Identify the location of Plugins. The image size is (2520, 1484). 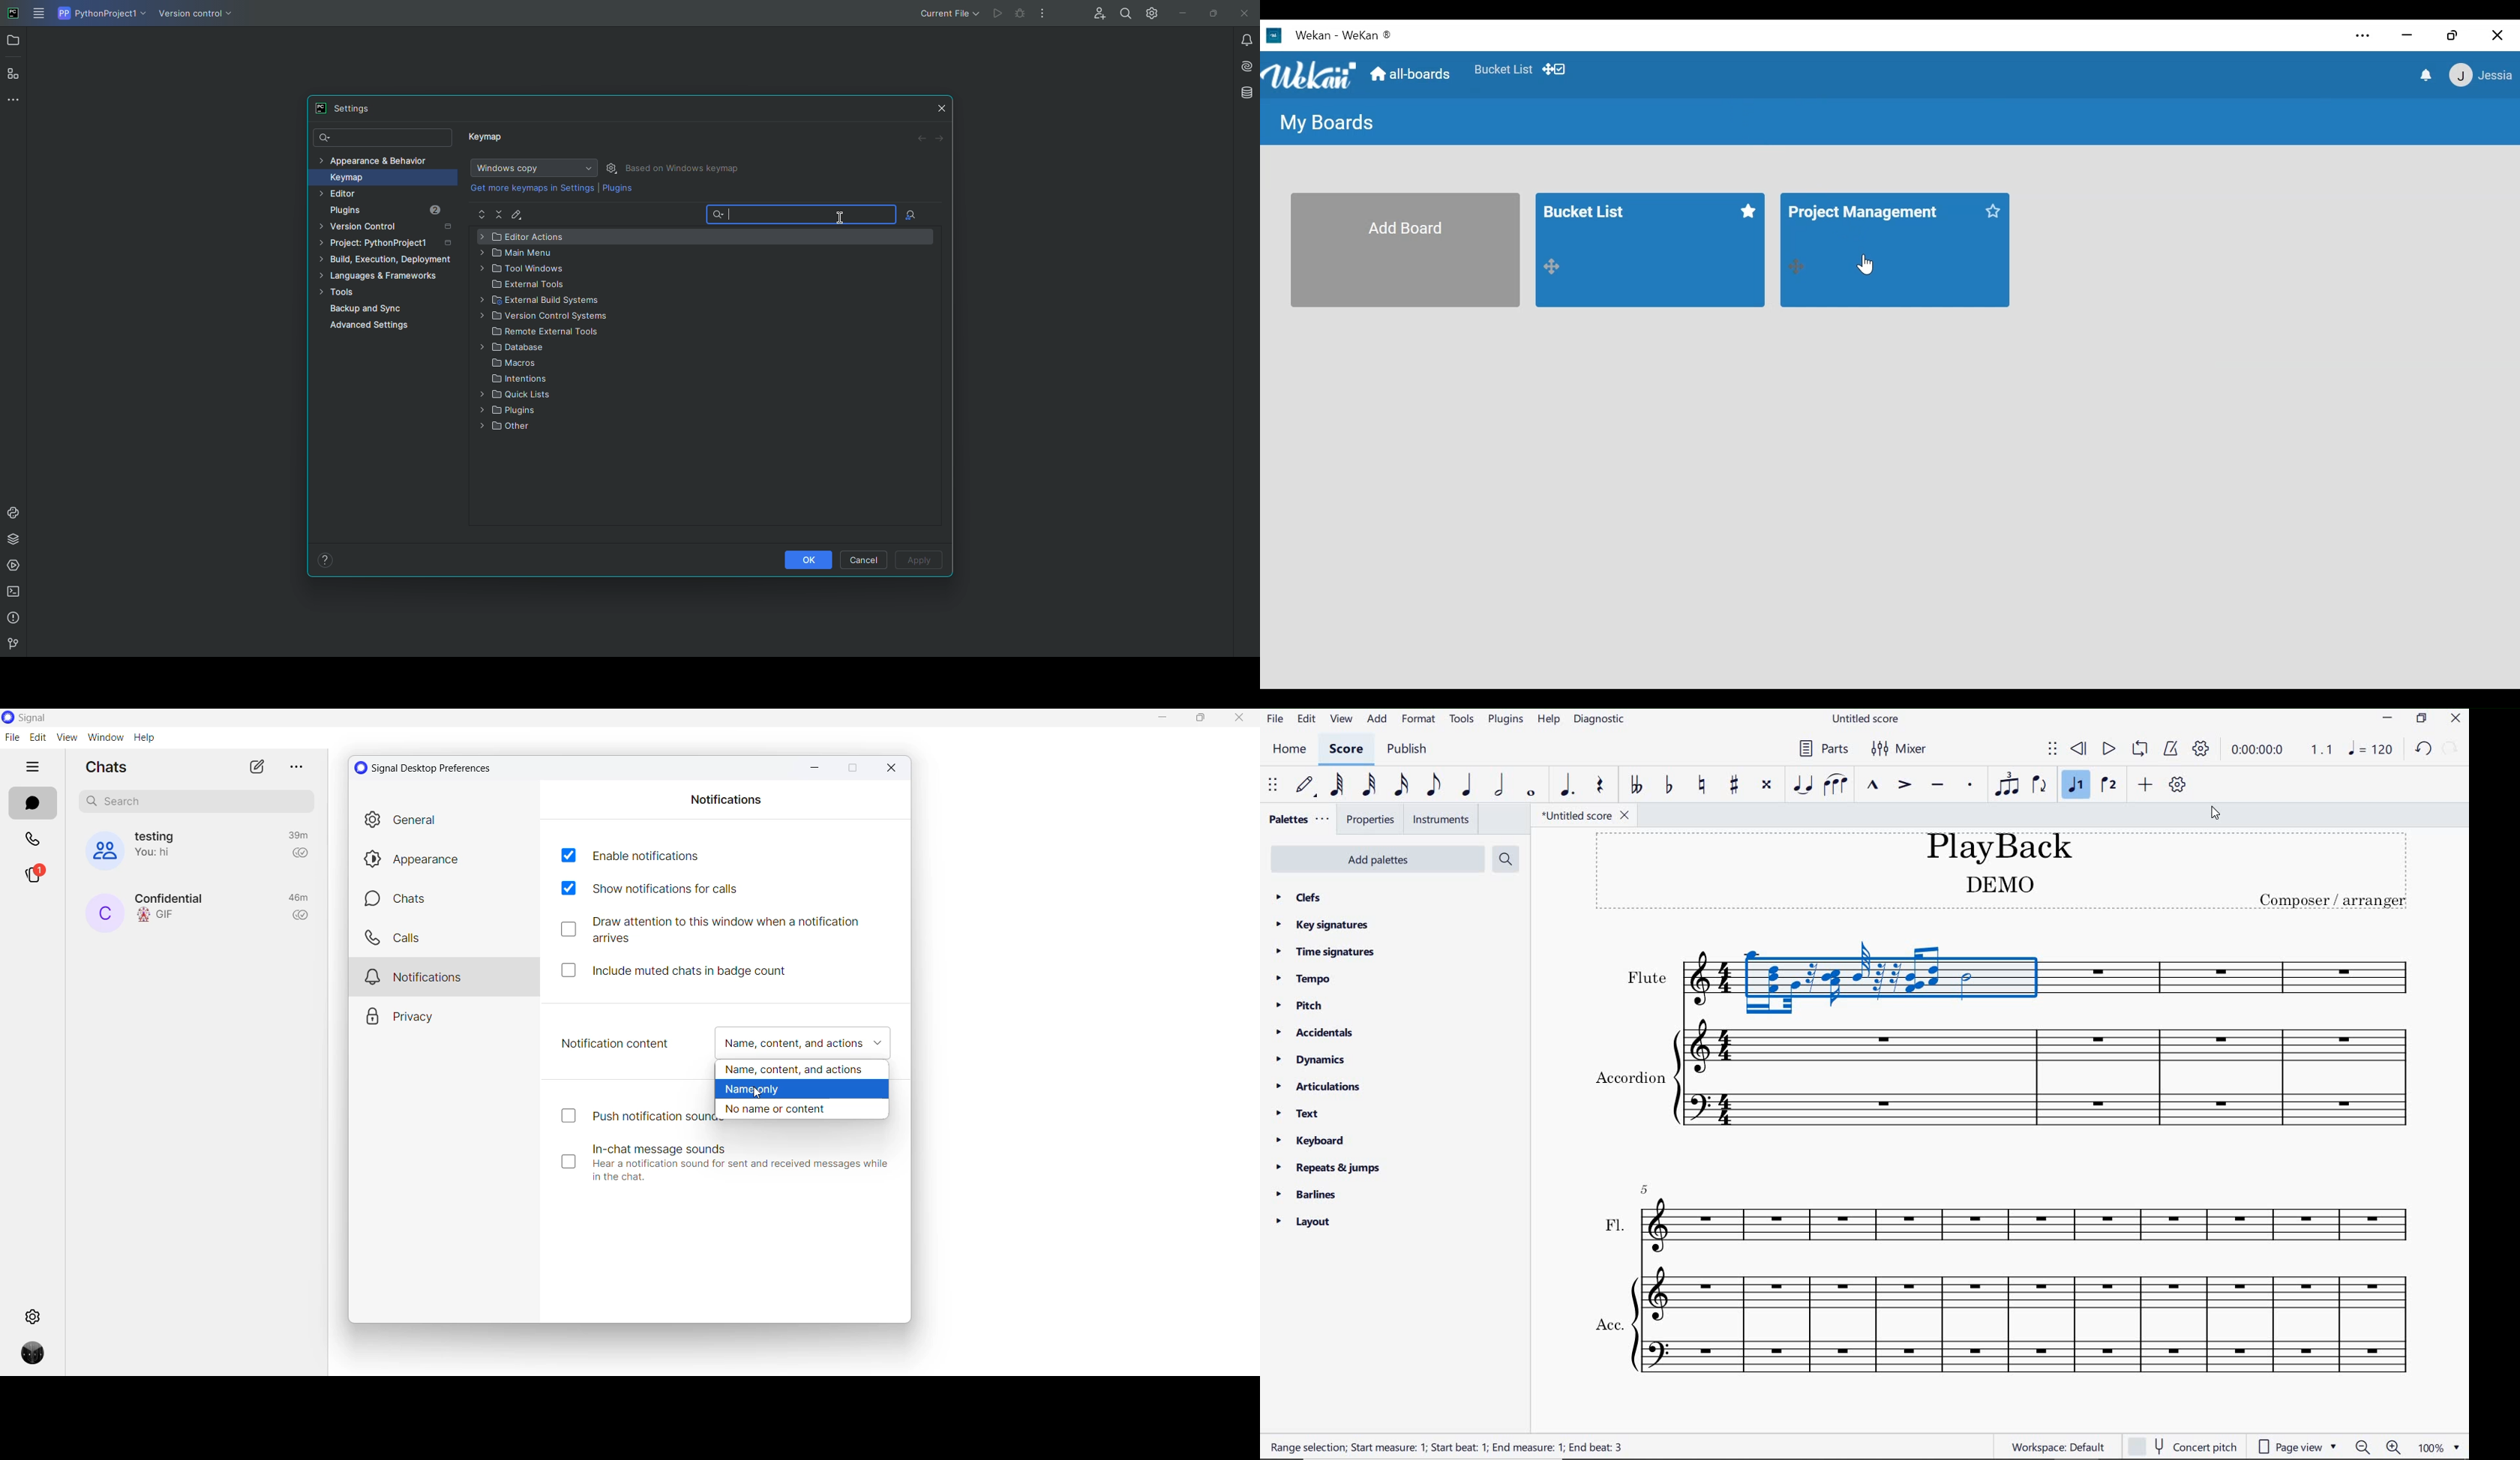
(395, 211).